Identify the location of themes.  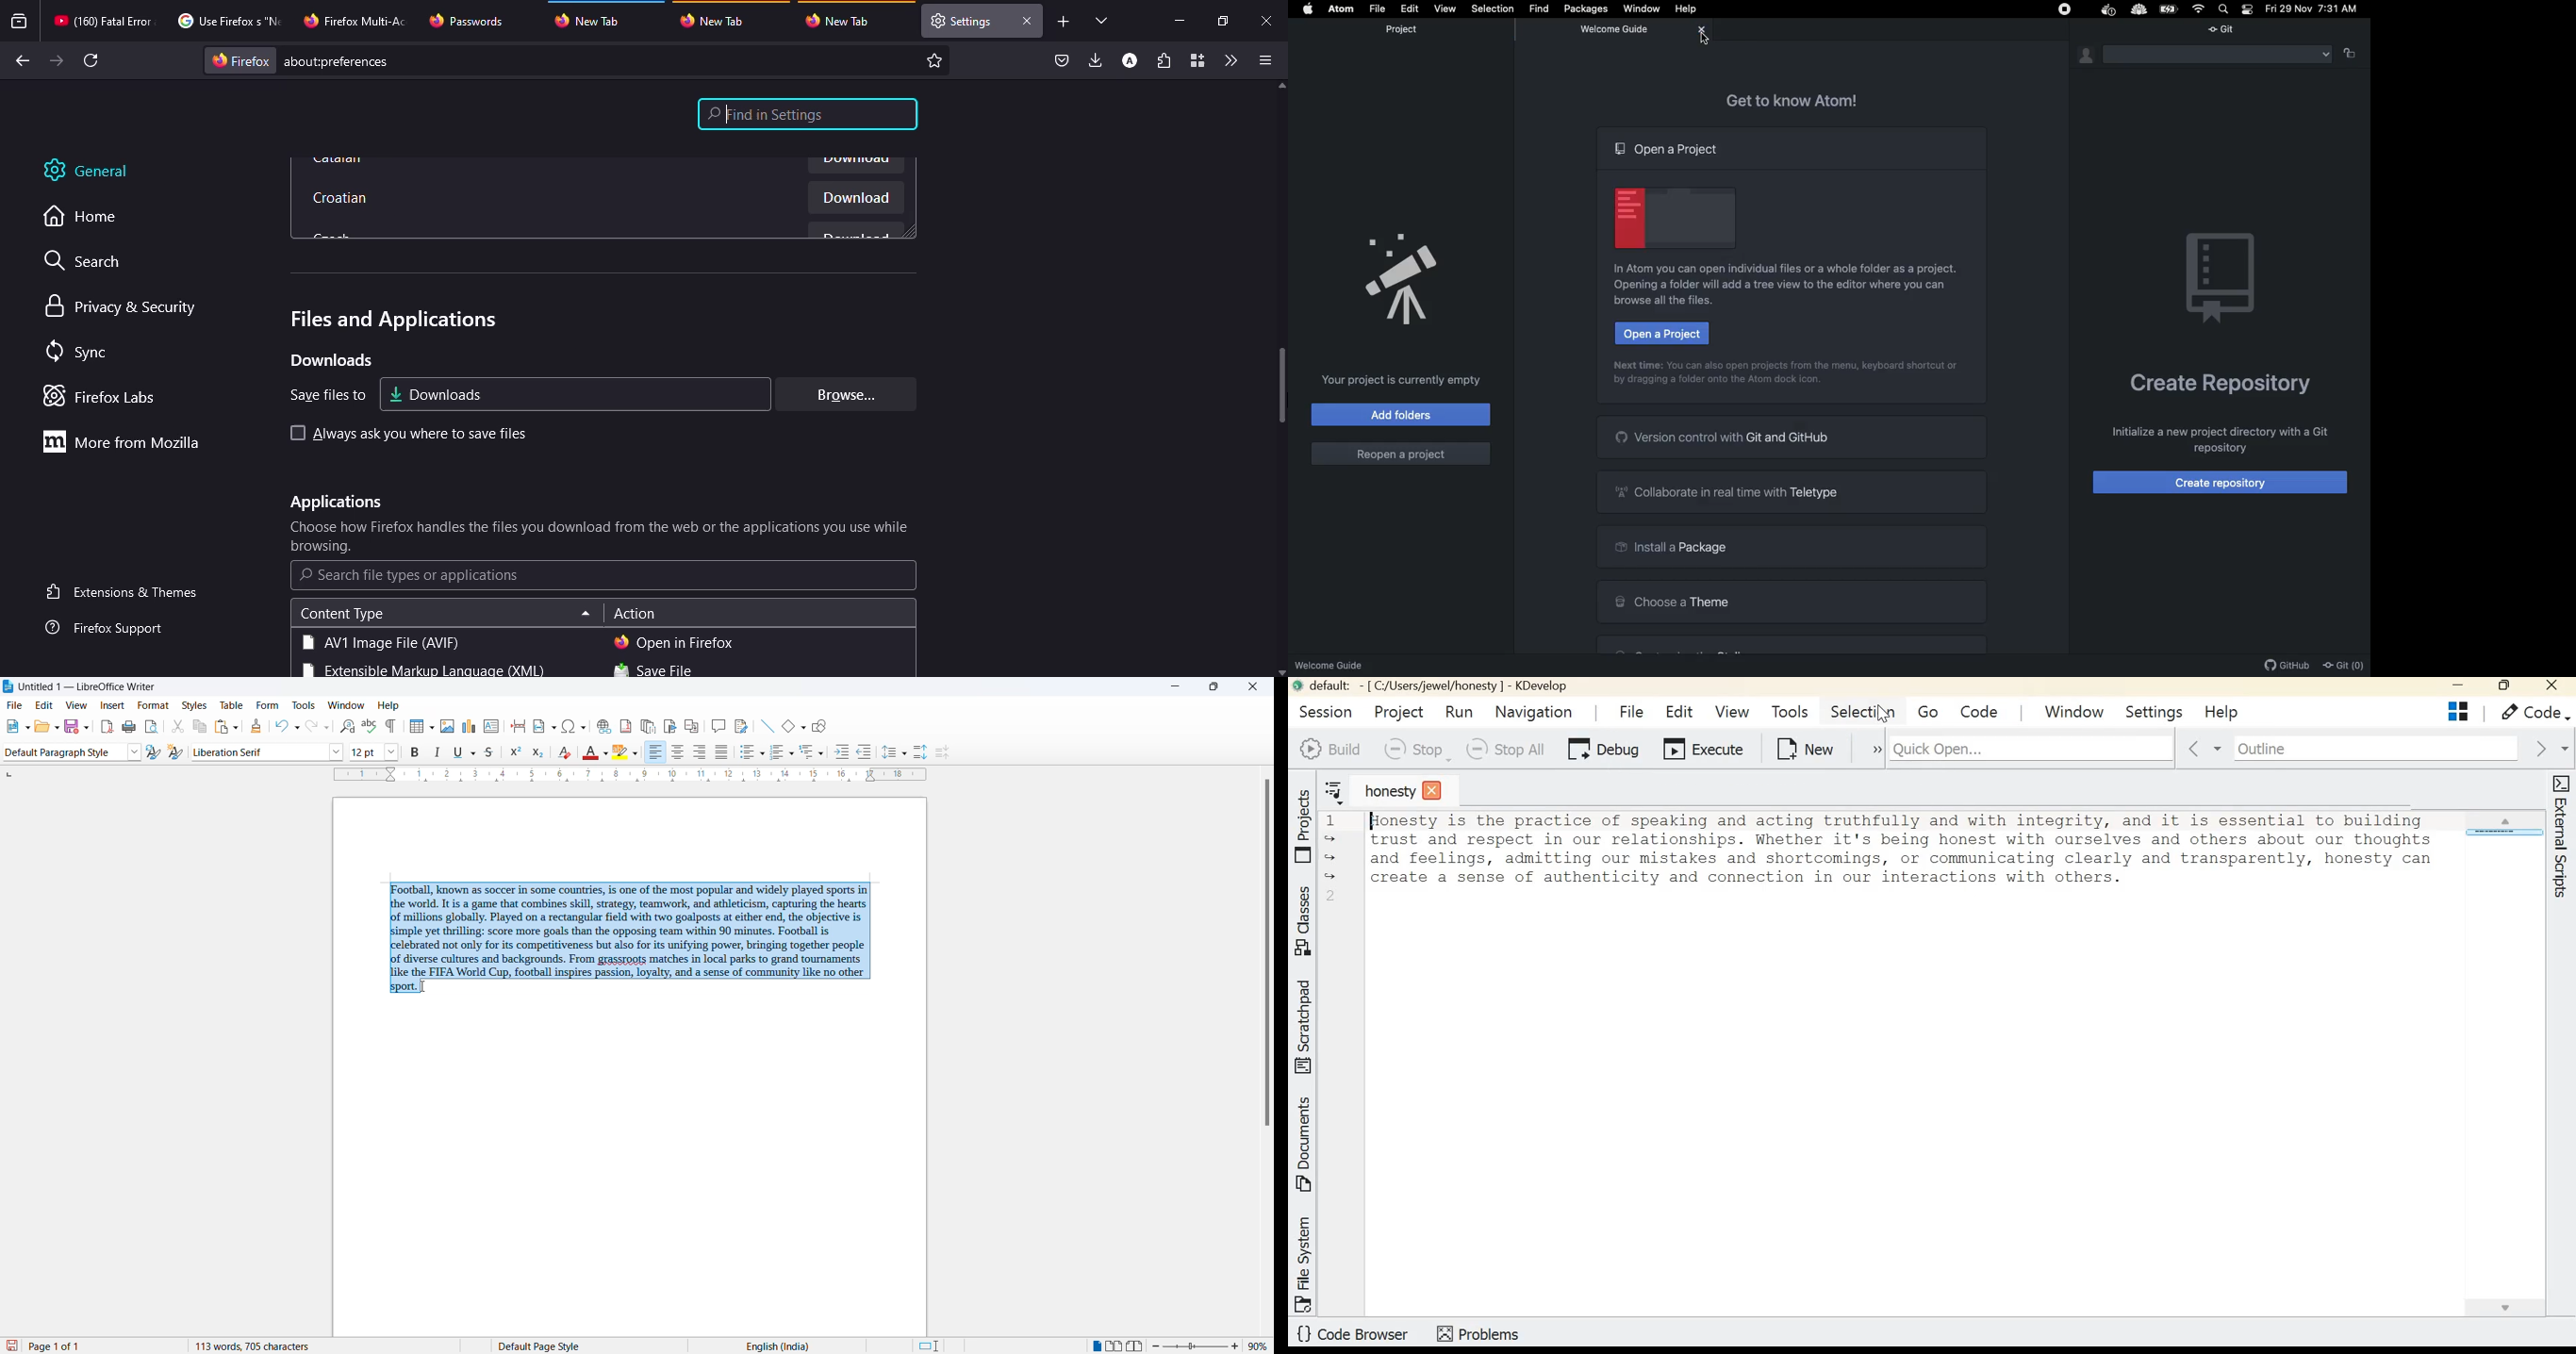
(125, 591).